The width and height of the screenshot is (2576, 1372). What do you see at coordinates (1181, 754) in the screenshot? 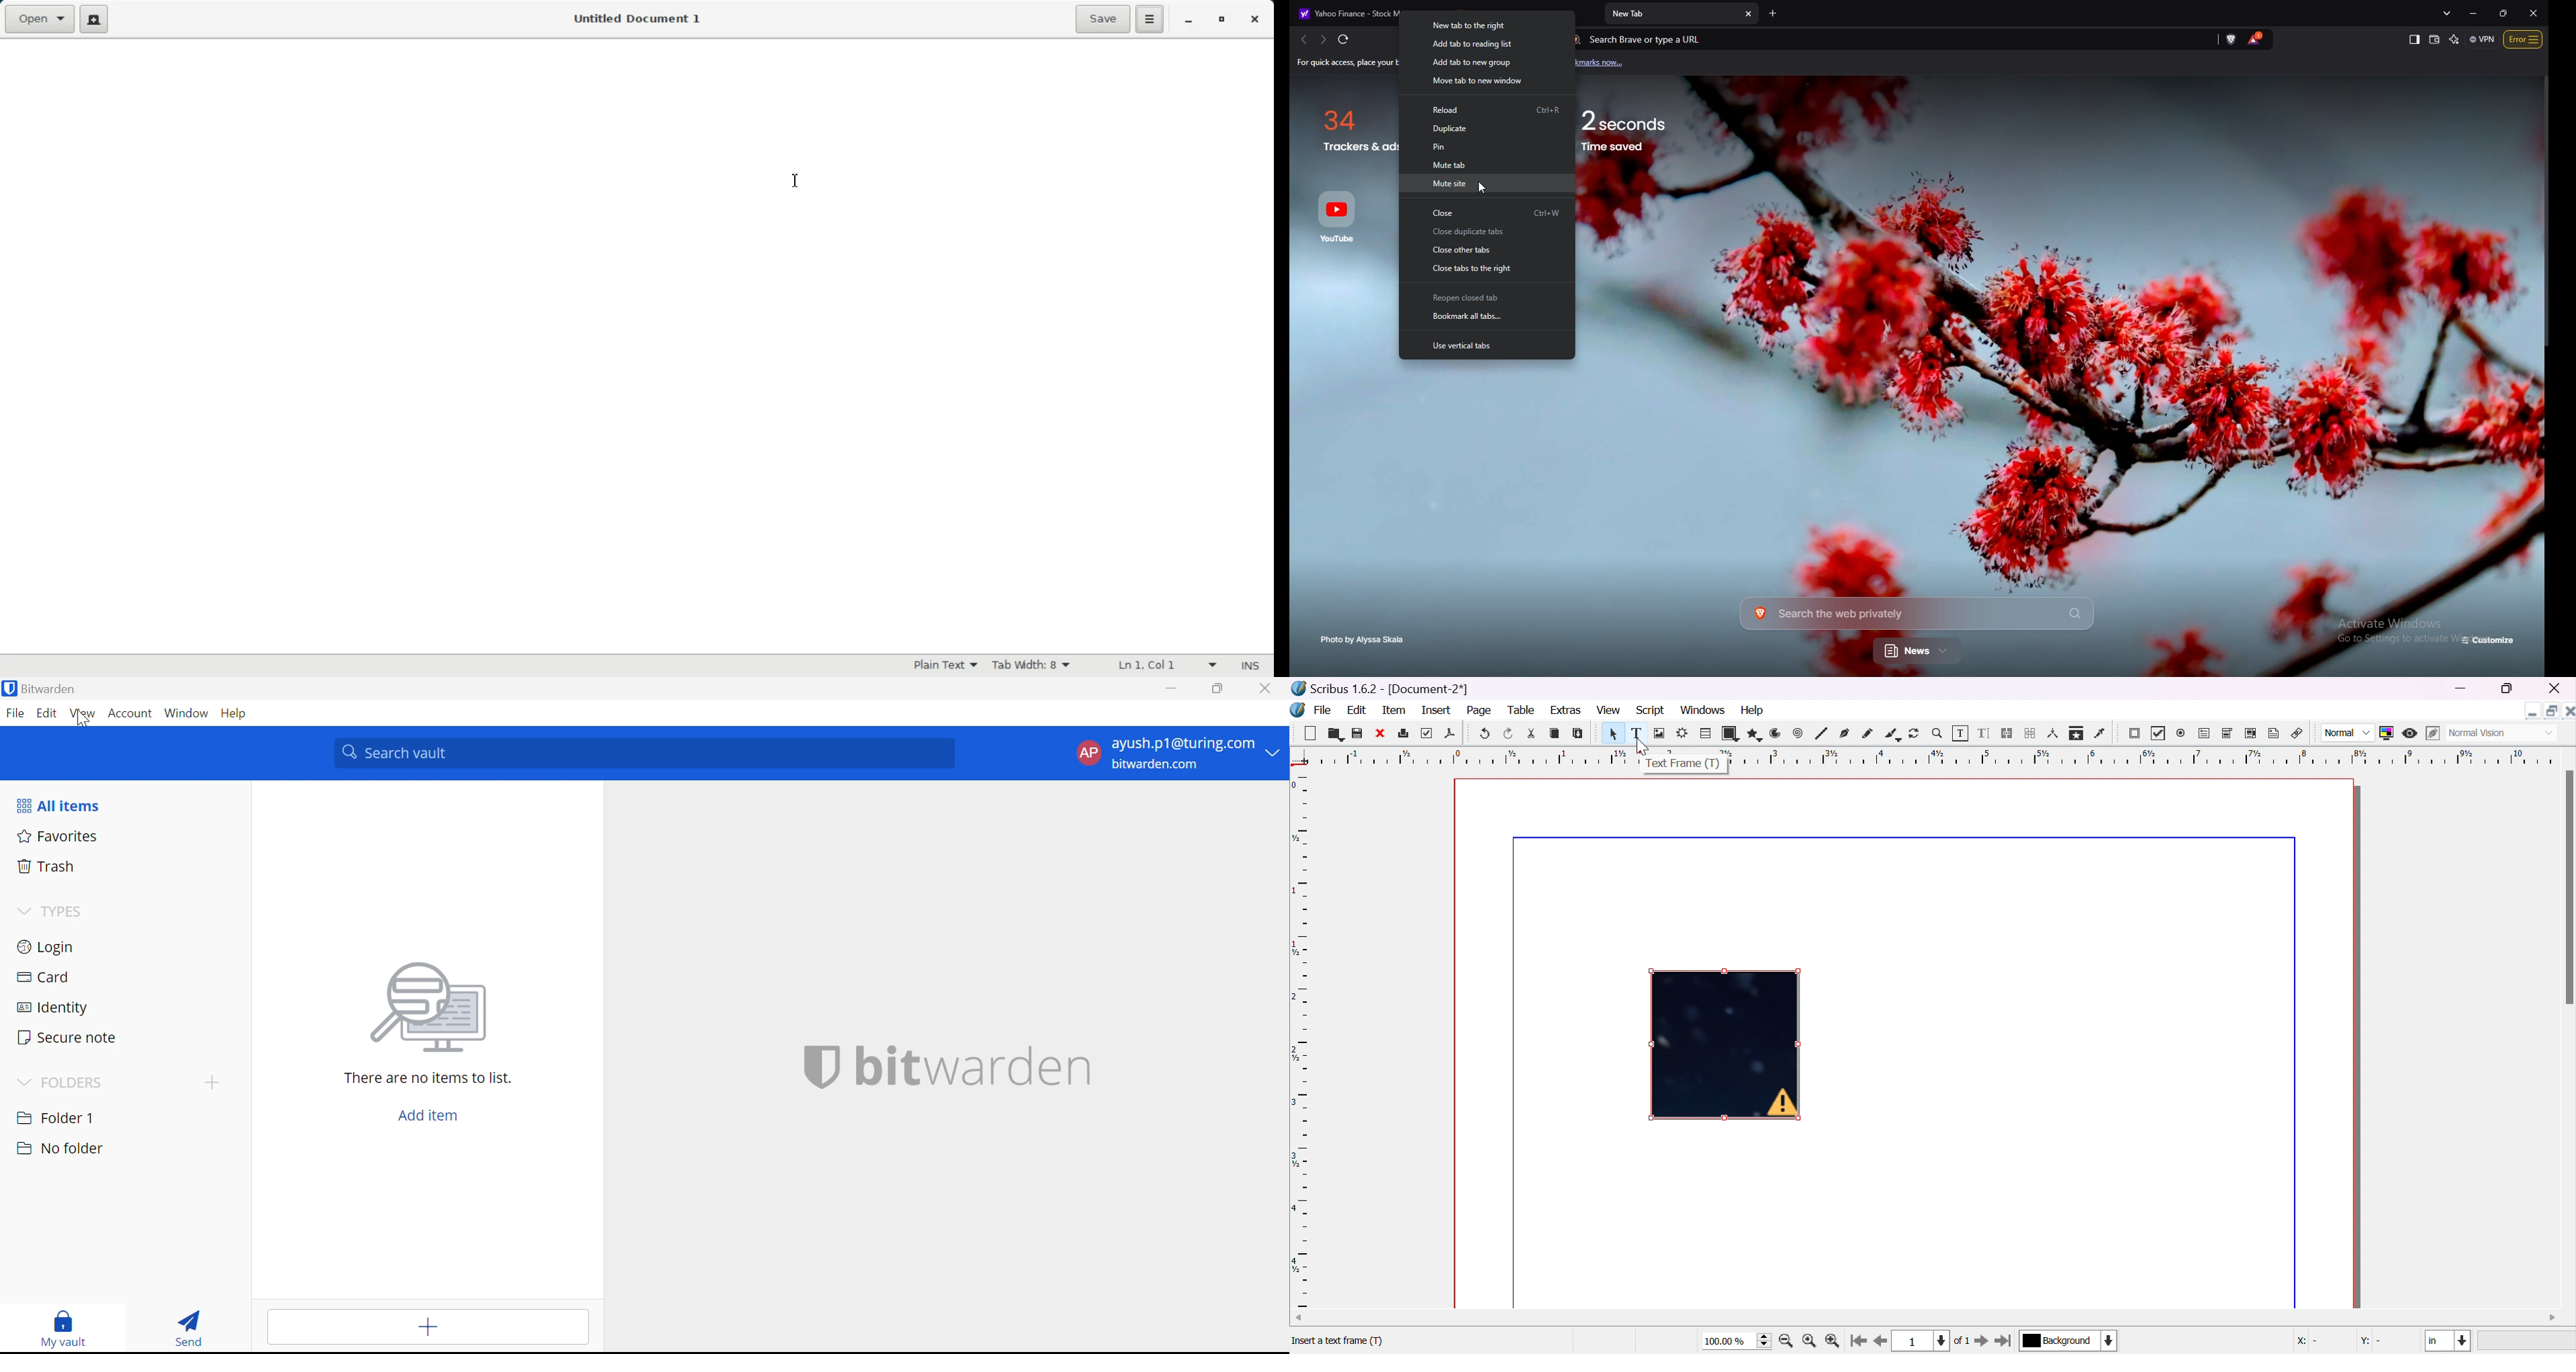
I see `Account options ` at bounding box center [1181, 754].